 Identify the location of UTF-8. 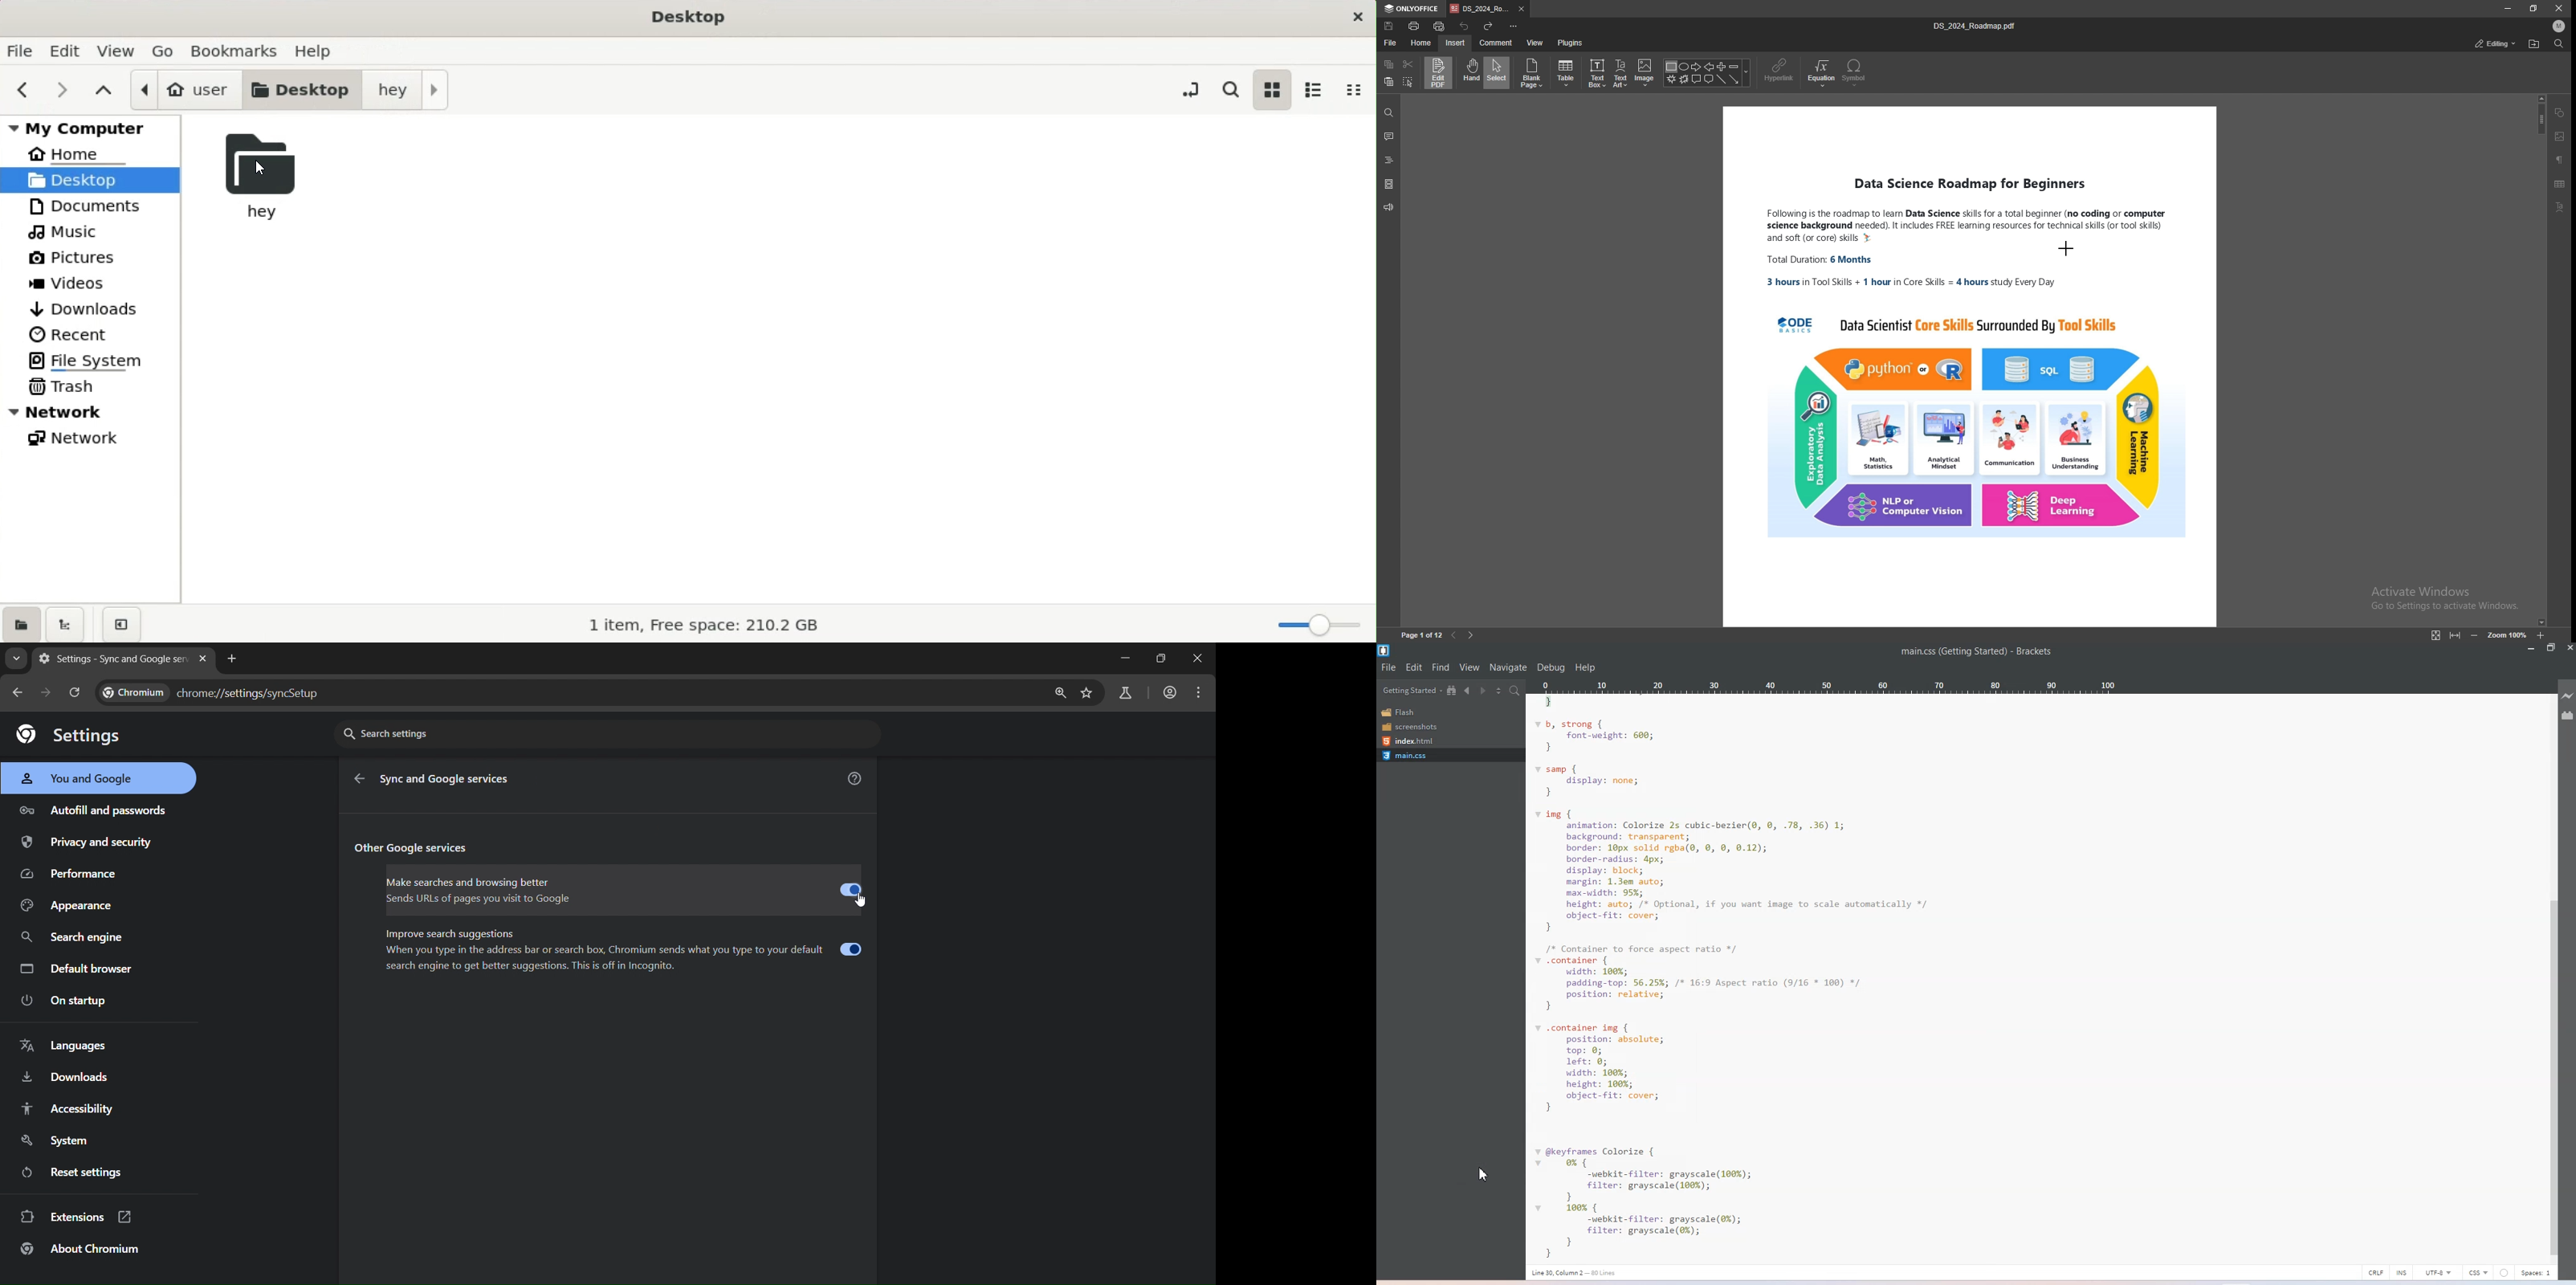
(2436, 1272).